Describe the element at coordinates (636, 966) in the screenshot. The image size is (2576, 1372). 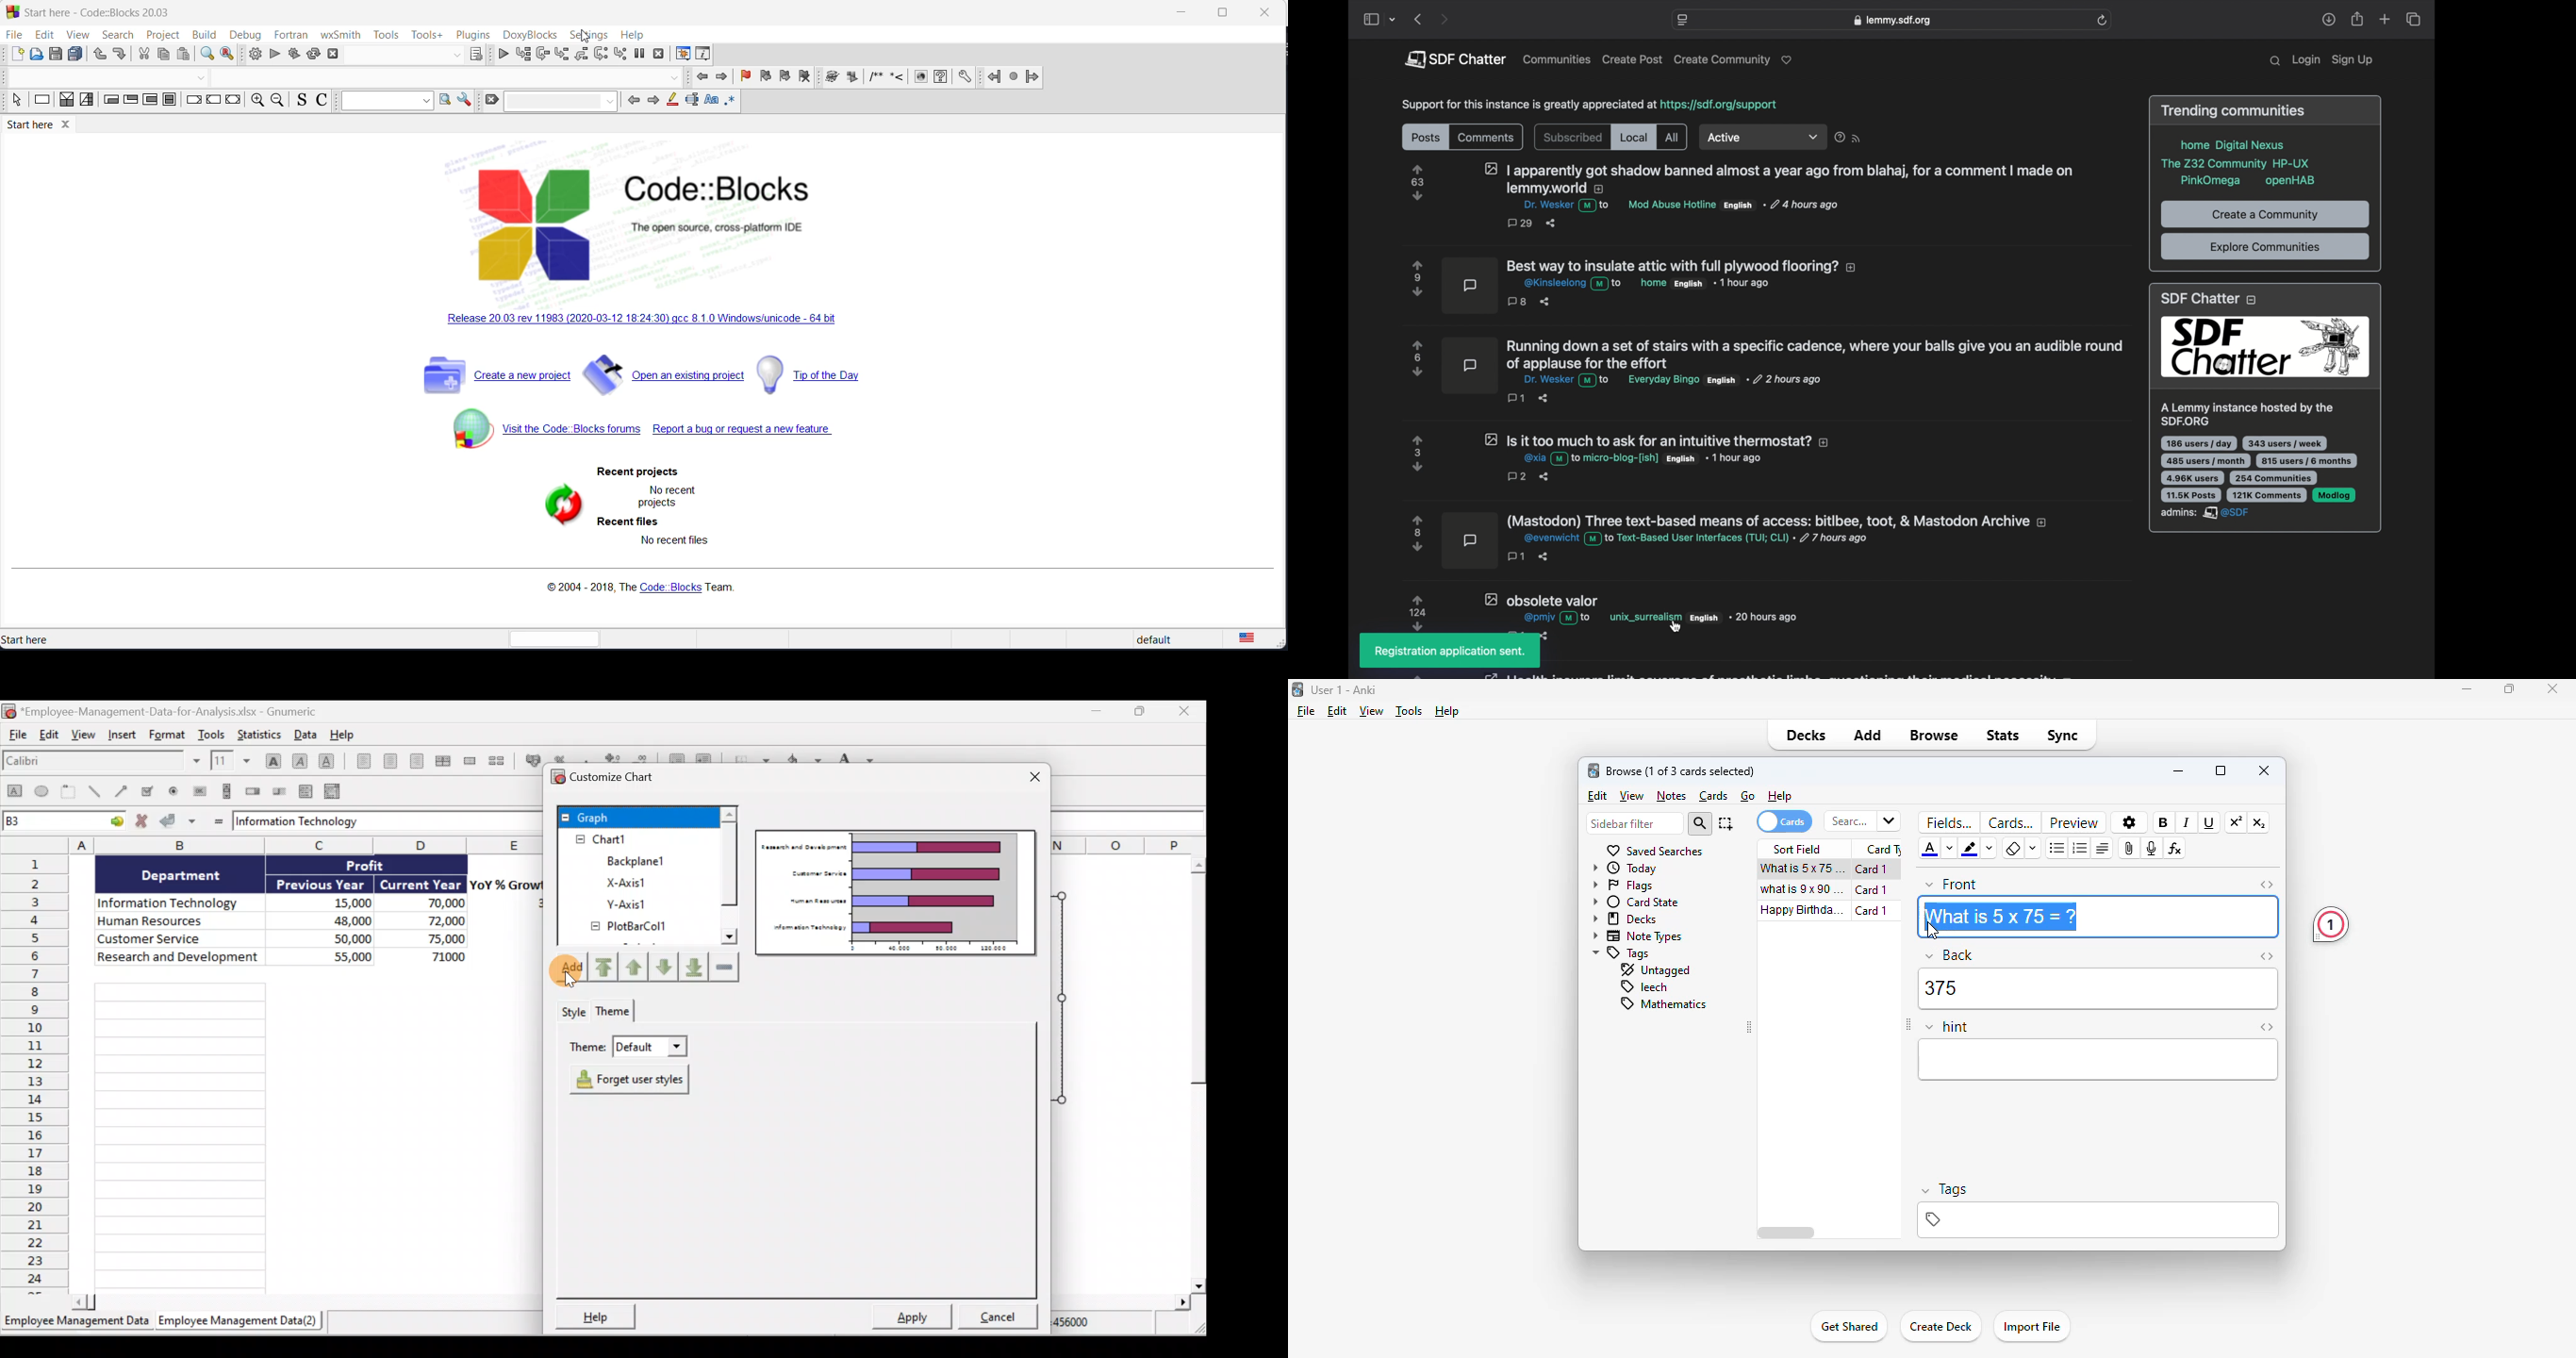
I see `Move upward` at that location.